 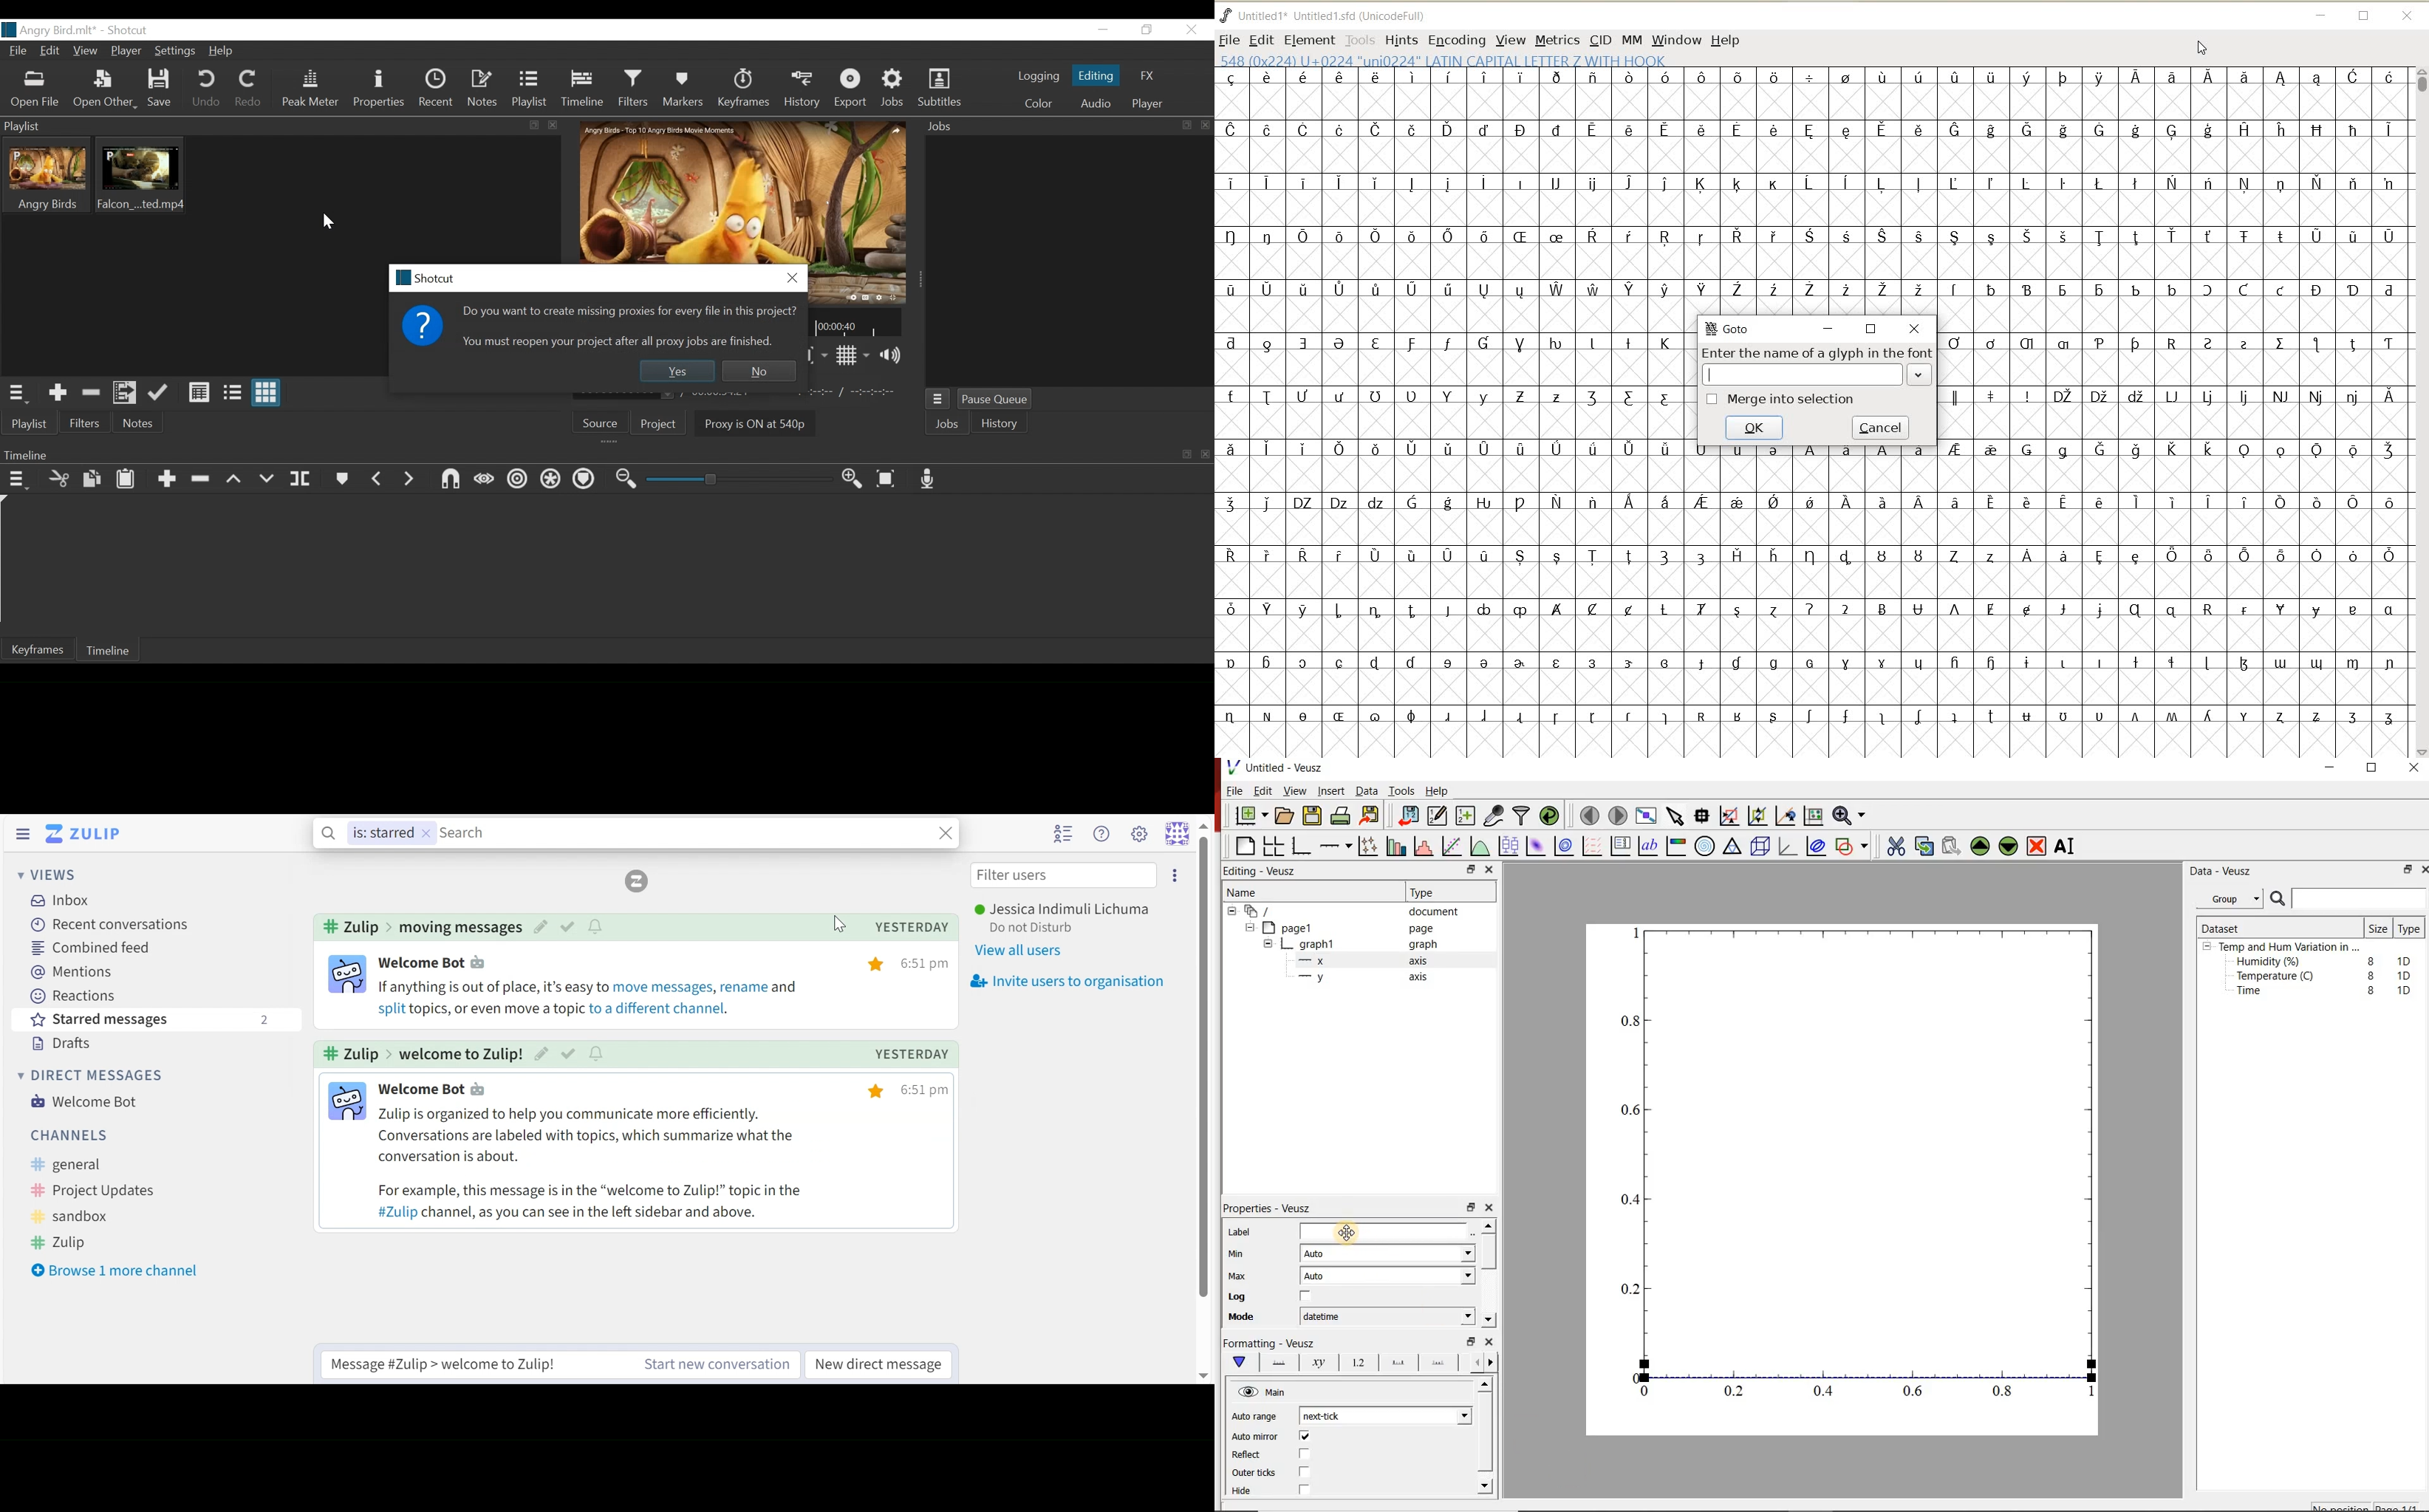 I want to click on document, so click(x=1439, y=912).